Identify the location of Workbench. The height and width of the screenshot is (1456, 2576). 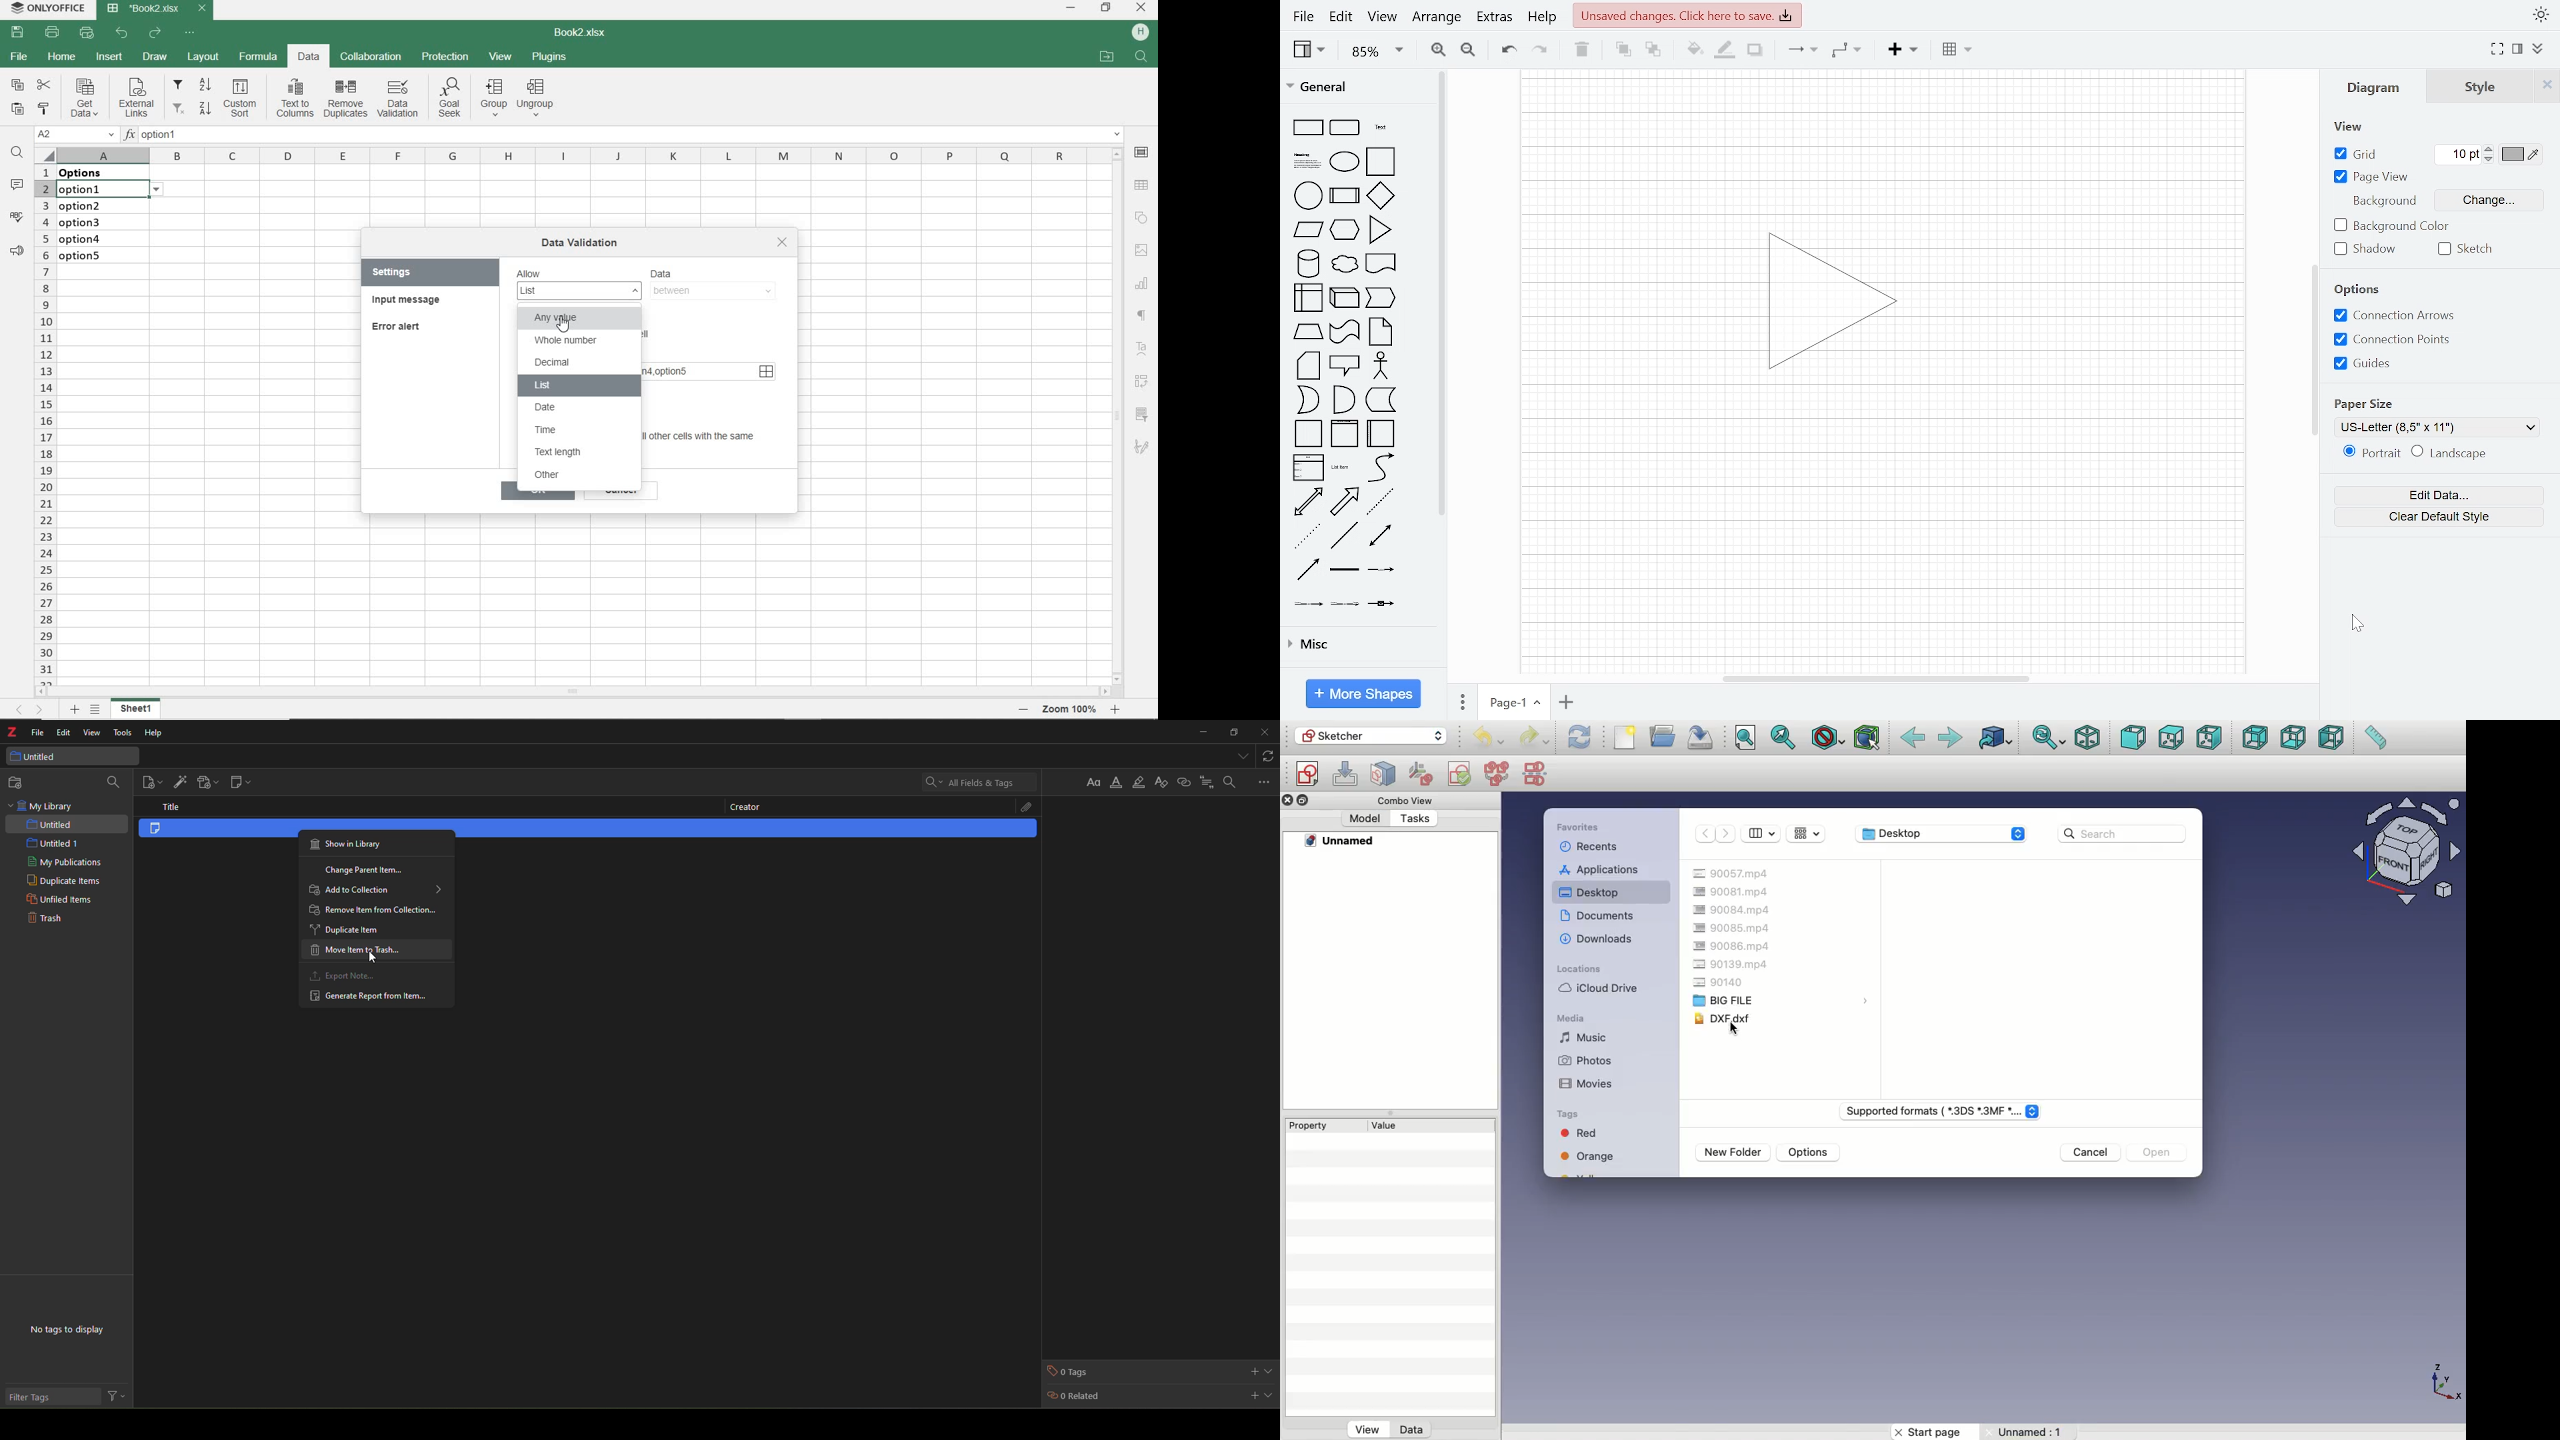
(1371, 736).